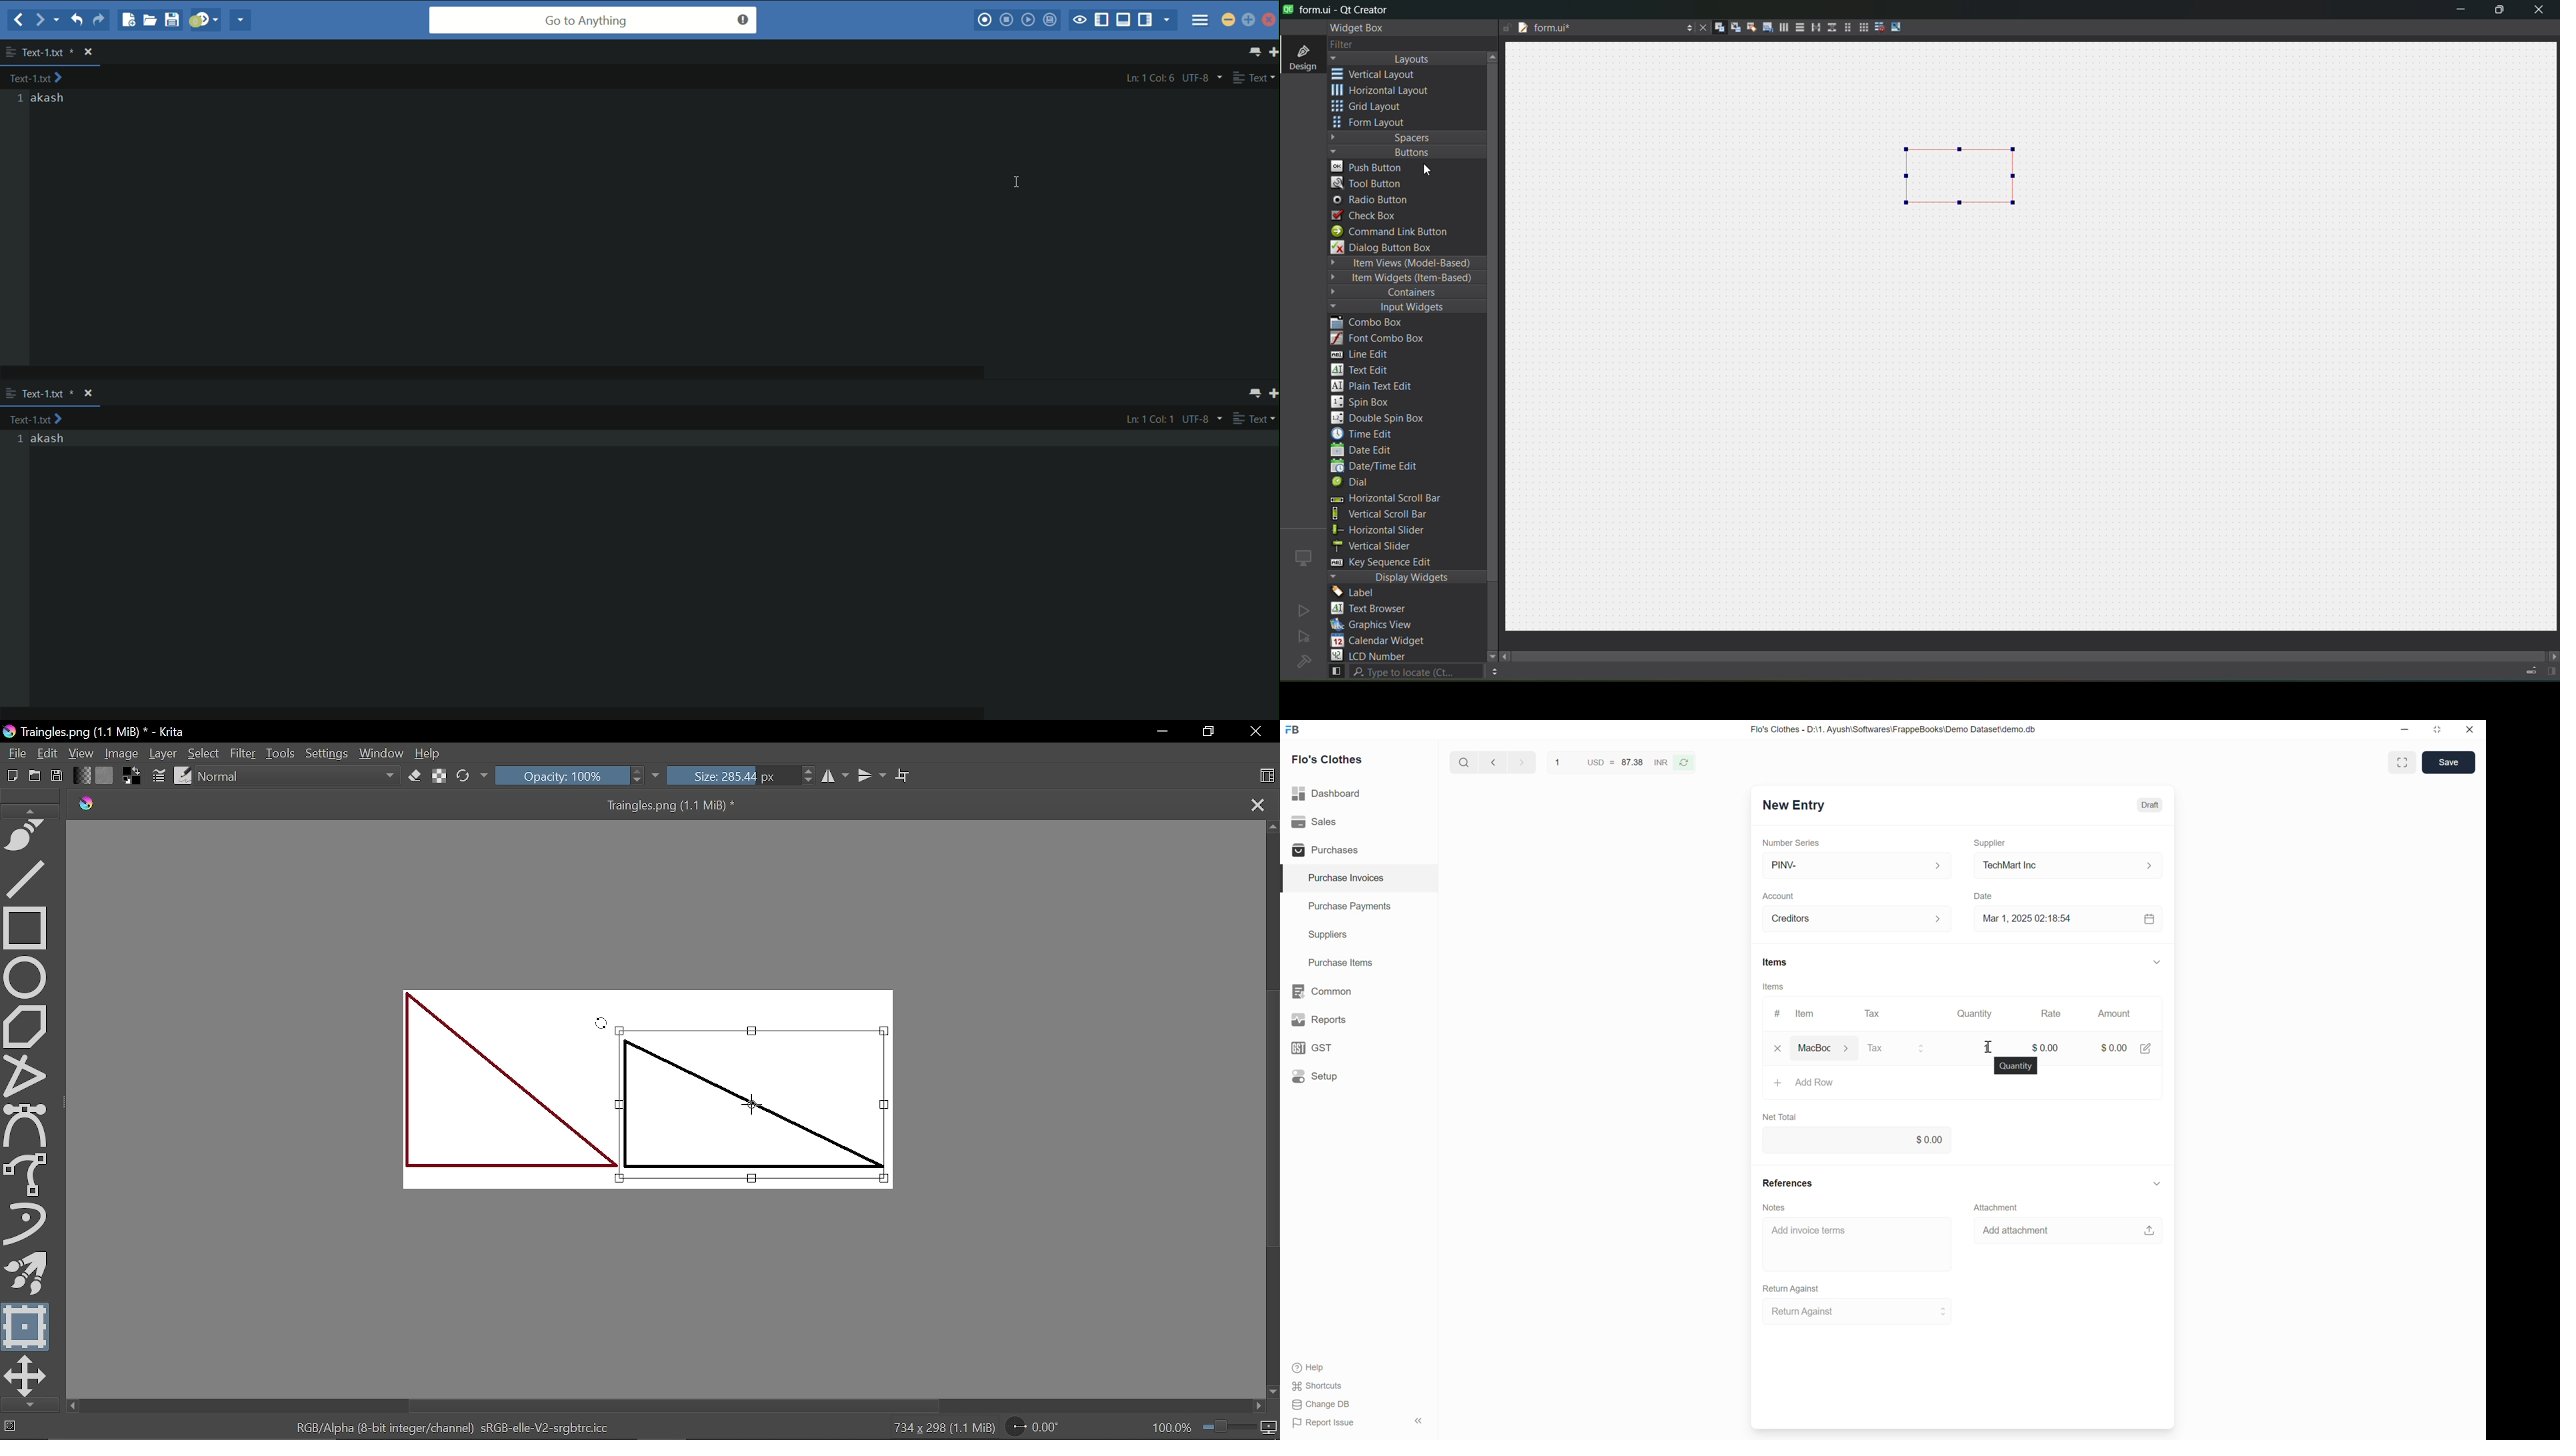  Describe the element at coordinates (455, 1426) in the screenshot. I see `RGB/Alpha (8-bit integer/channel) sRGB-elle-V2-srgbtrc.icc` at that location.